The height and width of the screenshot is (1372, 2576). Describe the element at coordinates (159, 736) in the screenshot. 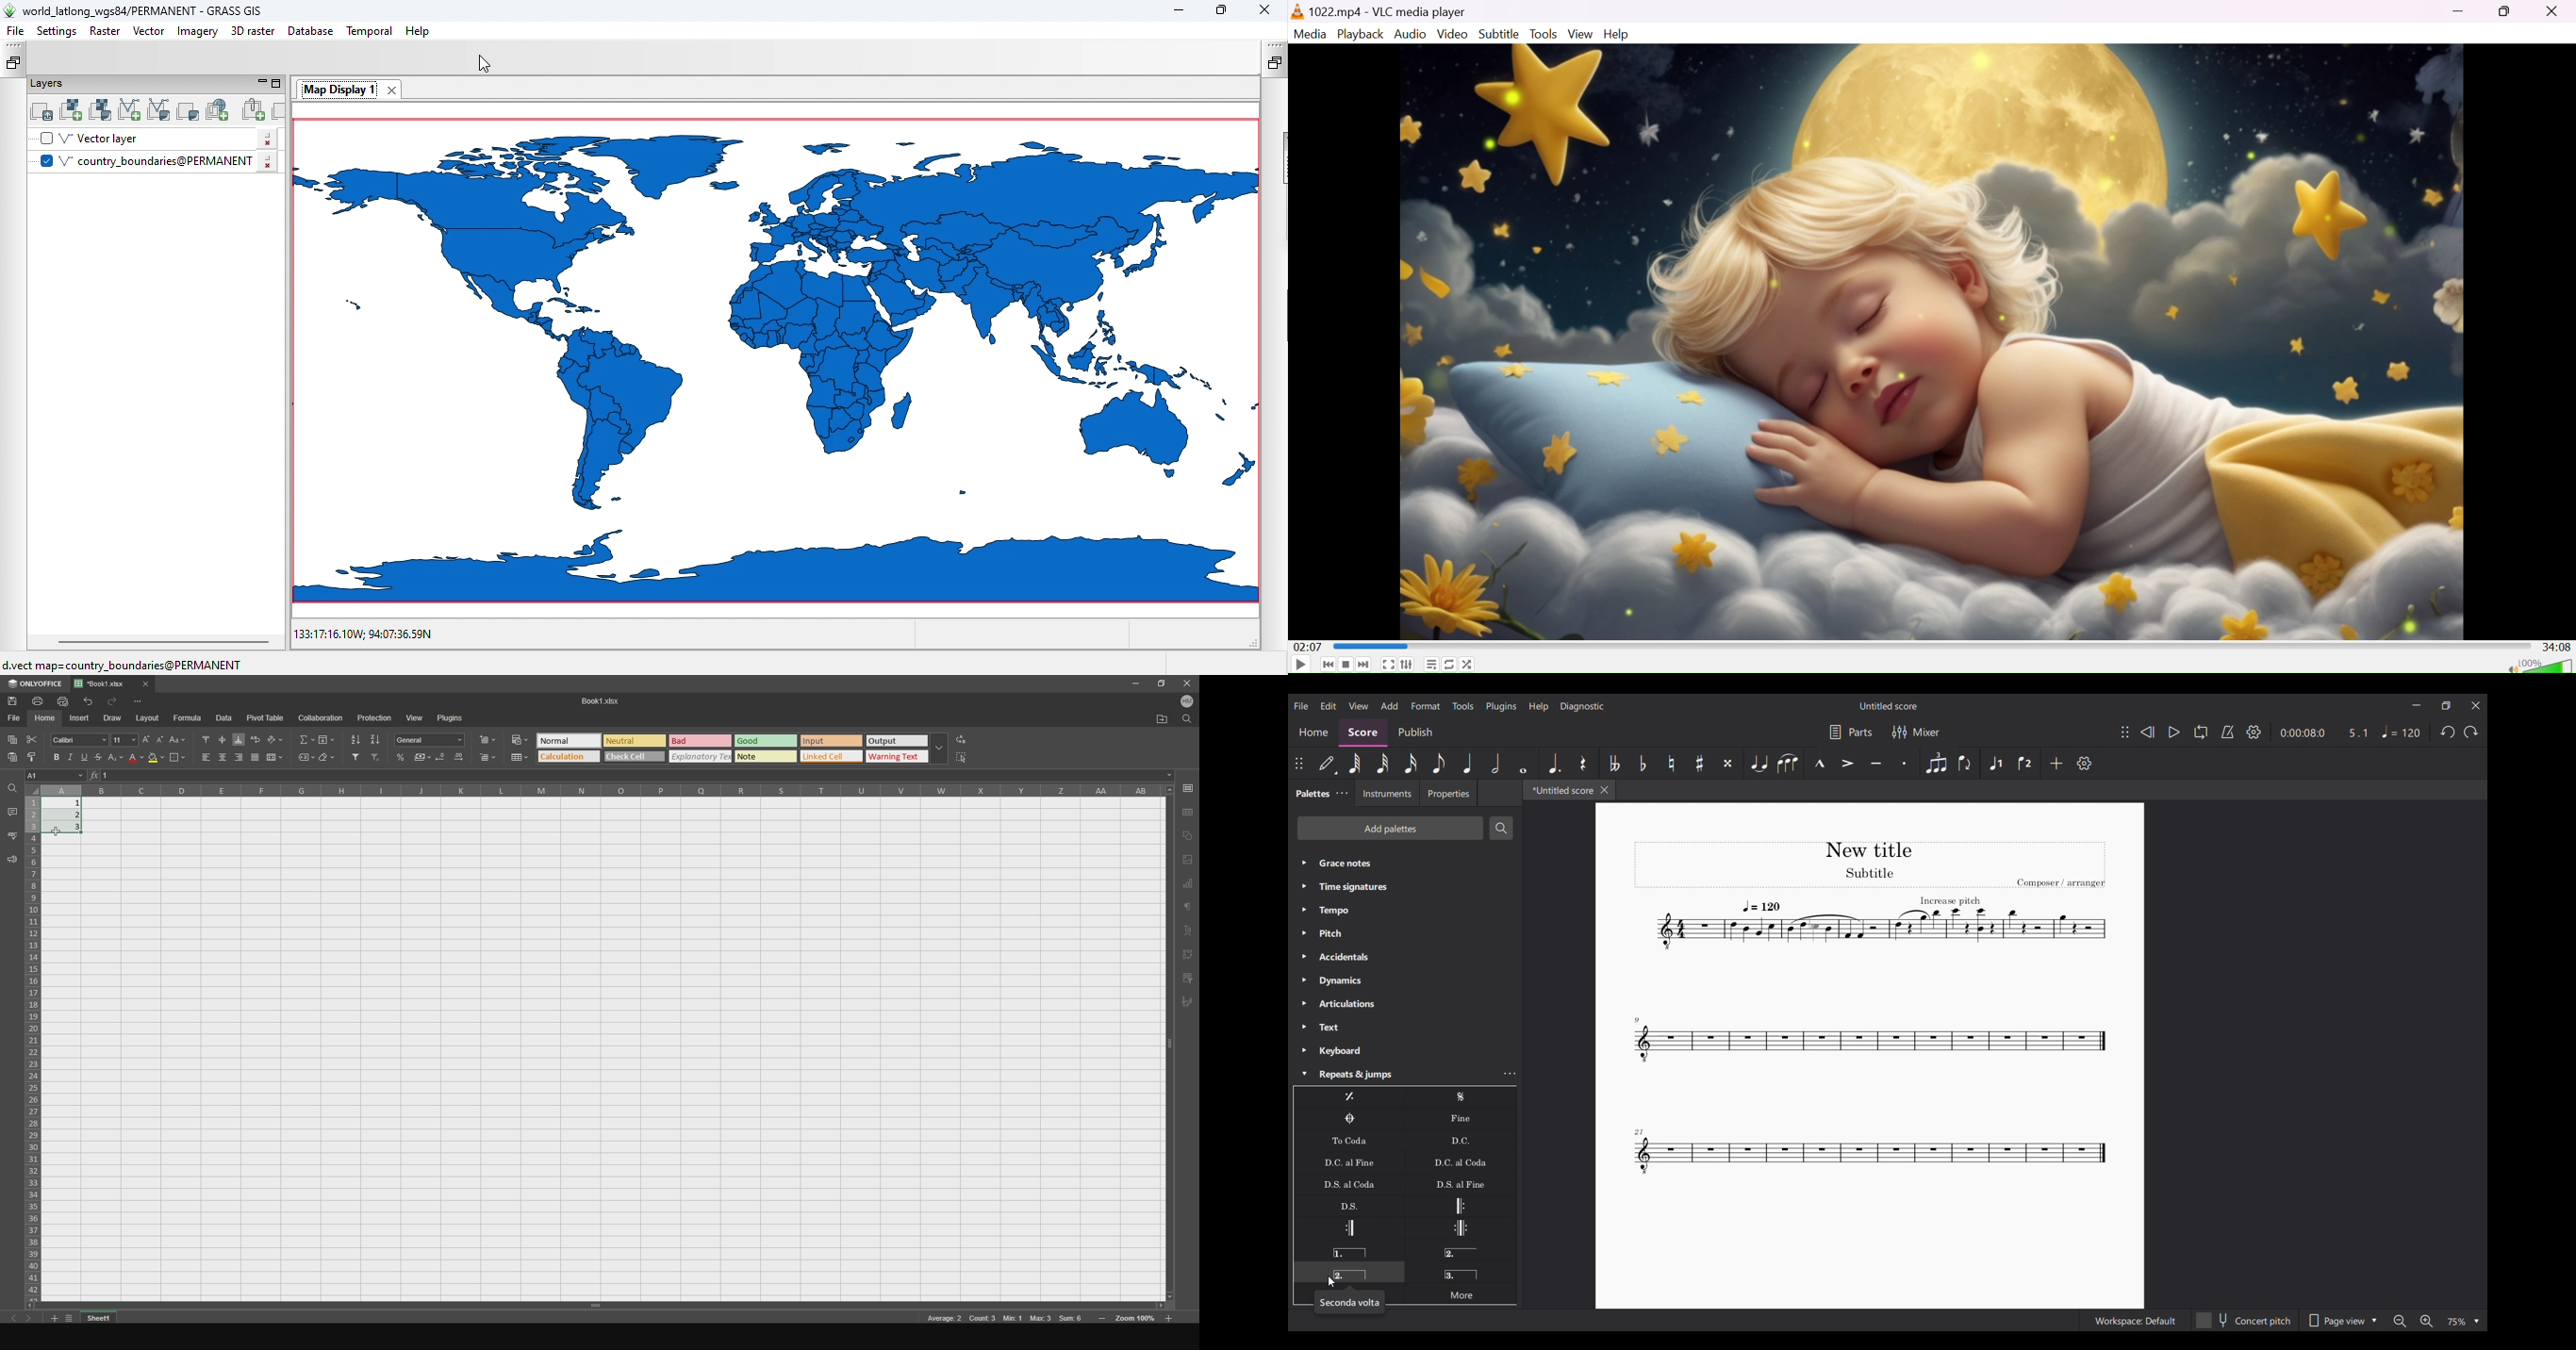

I see `decrement font size` at that location.